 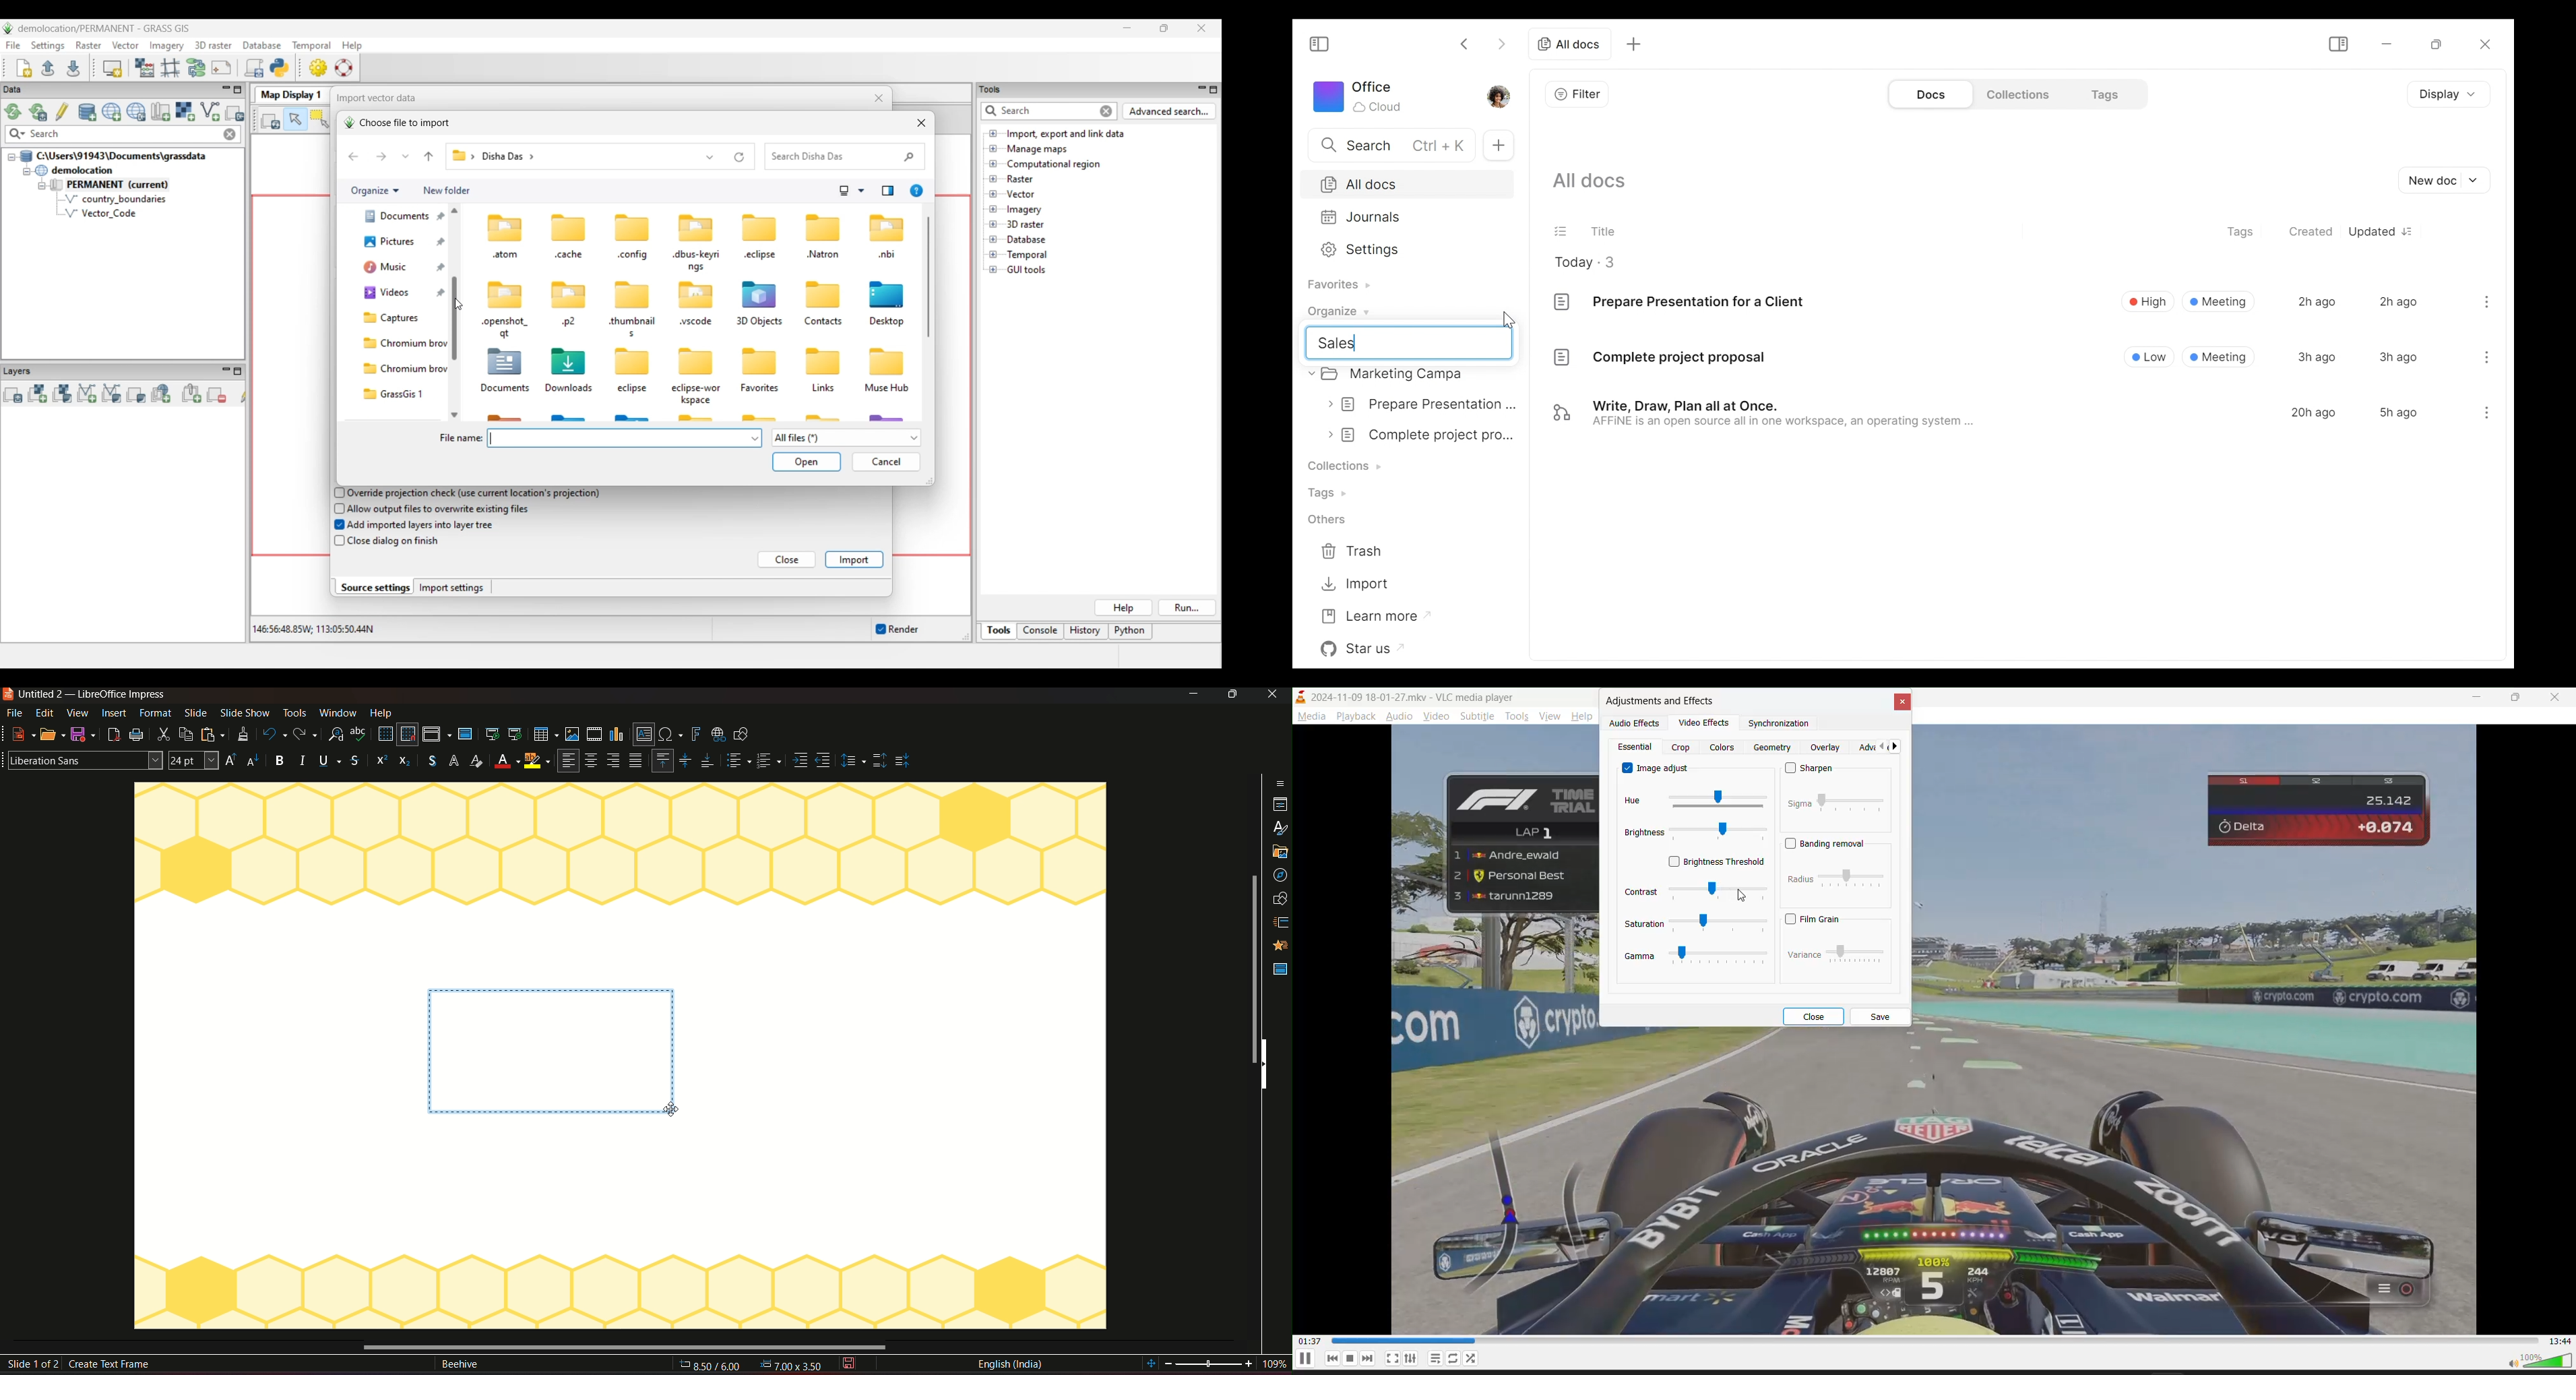 What do you see at coordinates (195, 714) in the screenshot?
I see `slide` at bounding box center [195, 714].